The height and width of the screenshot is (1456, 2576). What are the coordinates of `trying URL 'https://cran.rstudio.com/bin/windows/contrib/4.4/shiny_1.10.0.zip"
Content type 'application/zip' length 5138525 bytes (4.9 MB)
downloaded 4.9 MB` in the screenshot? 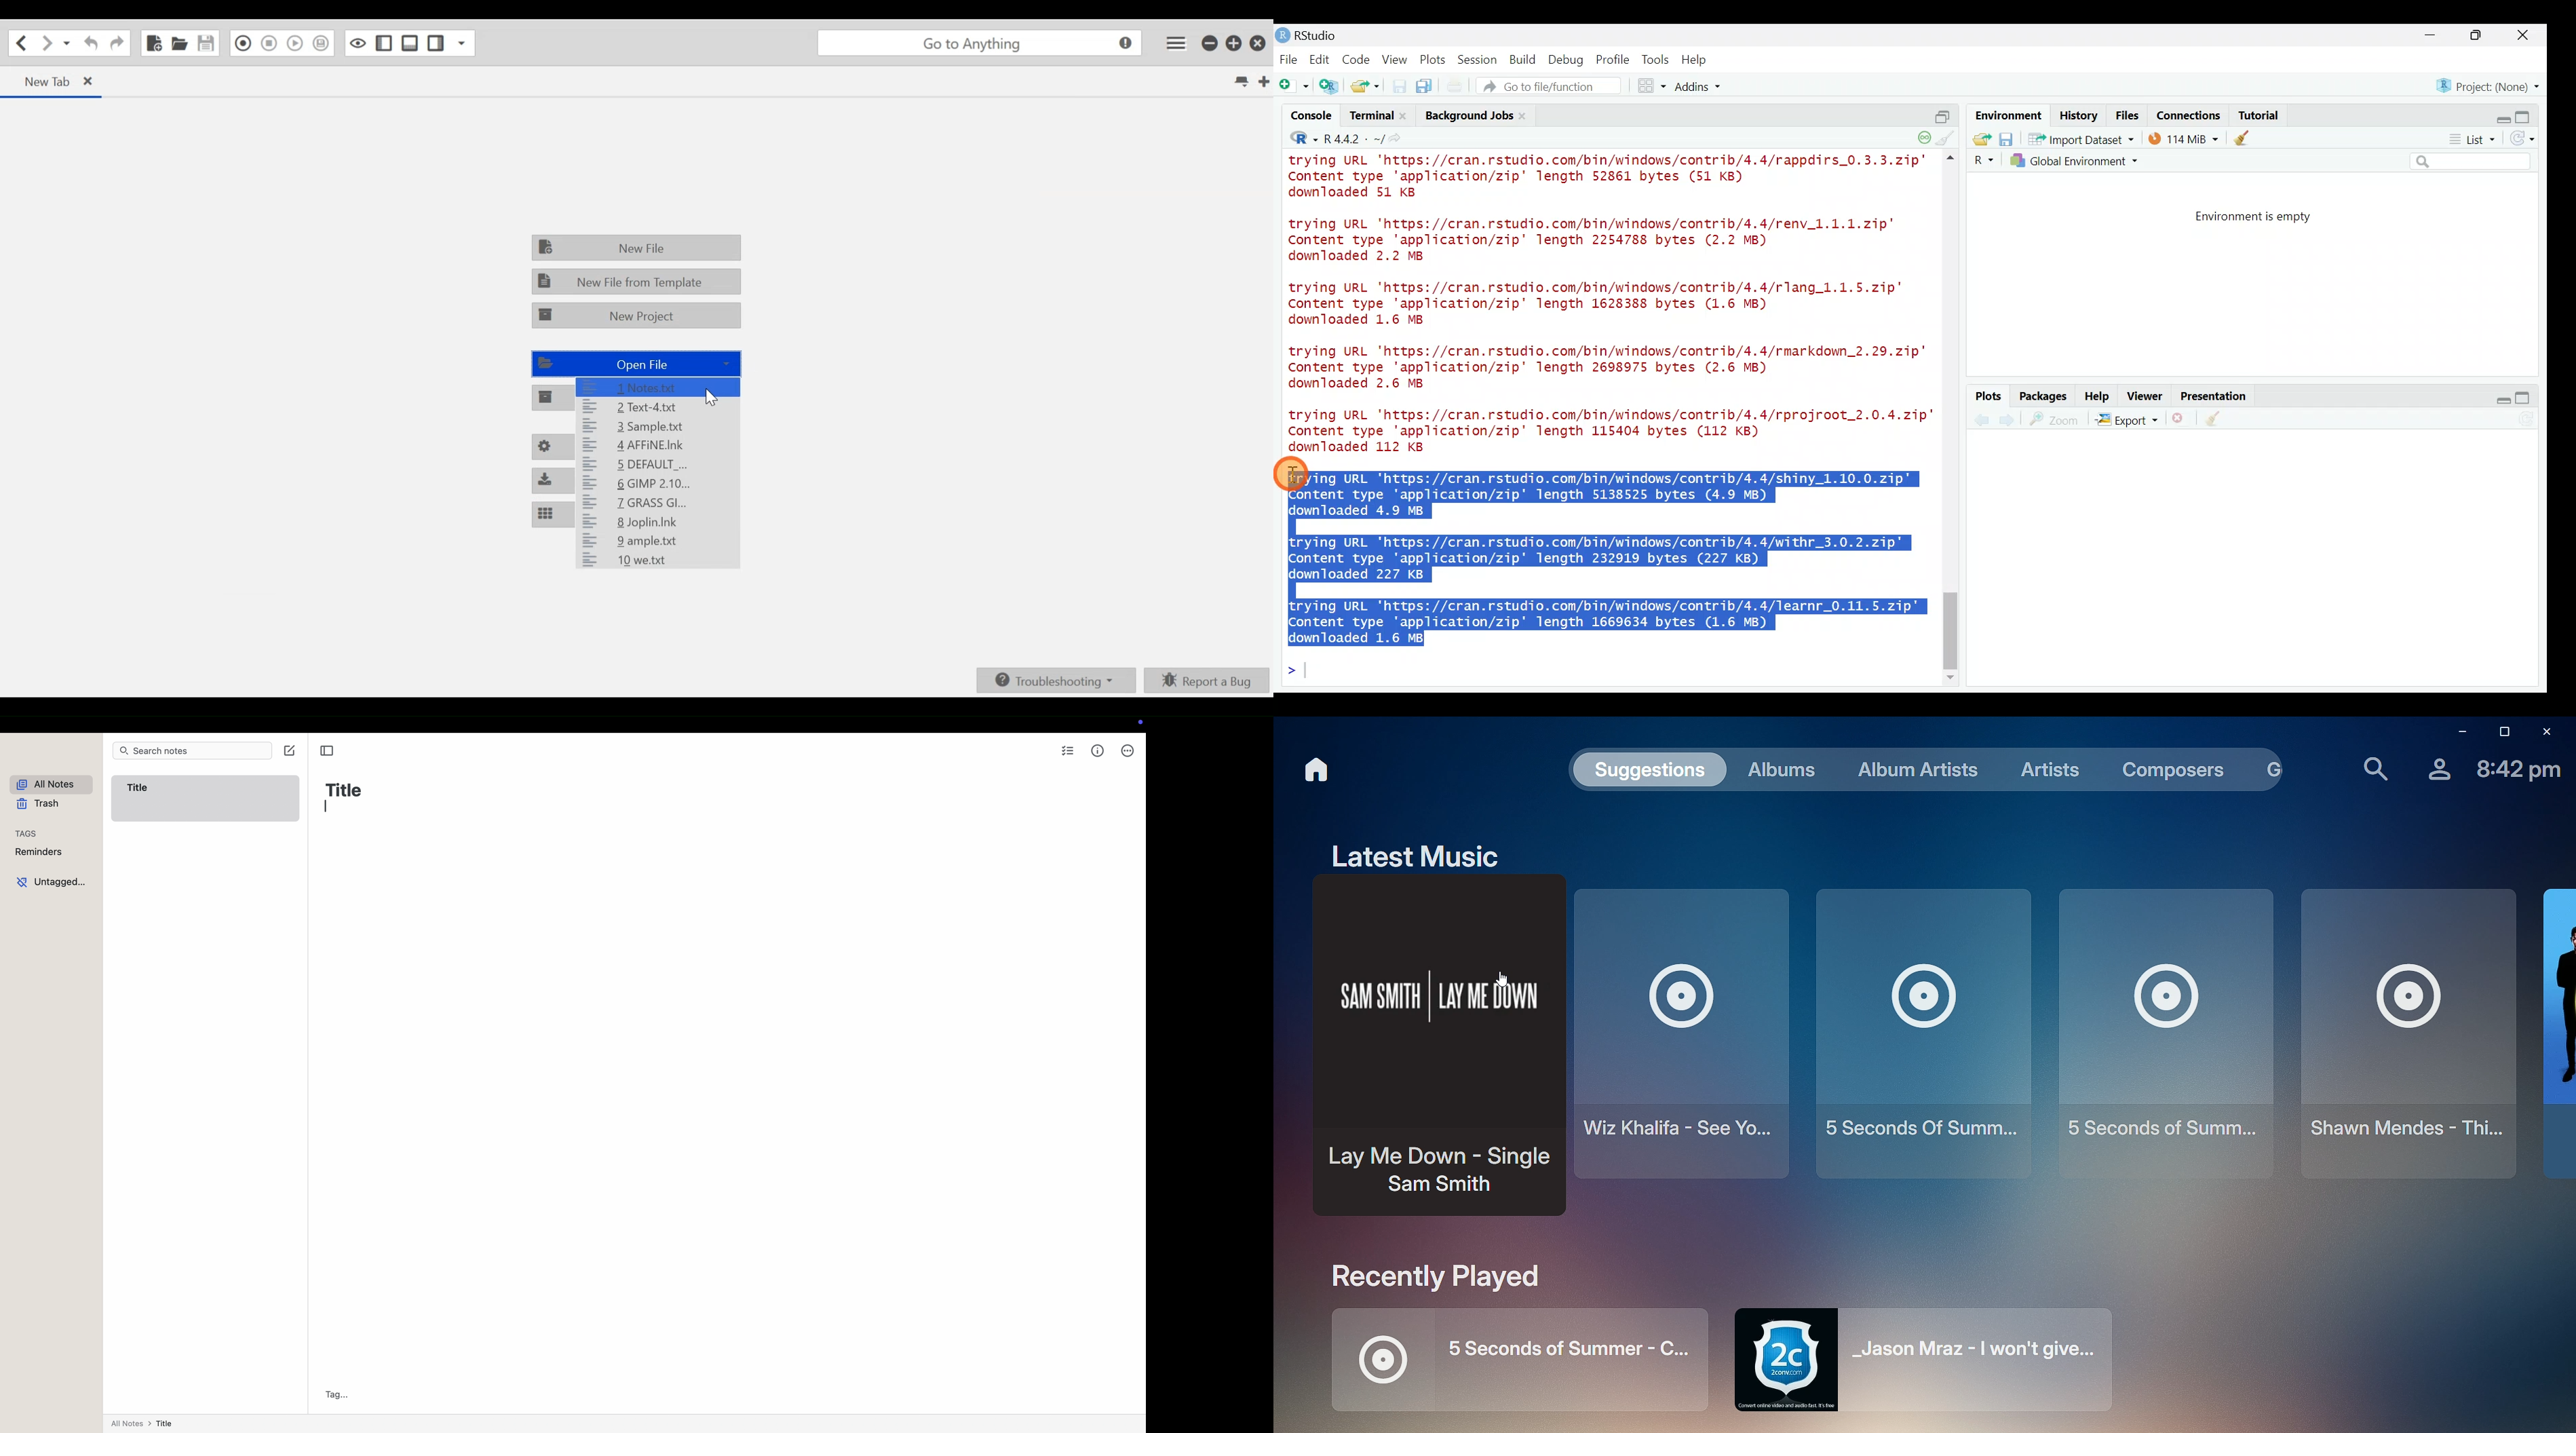 It's located at (1611, 492).